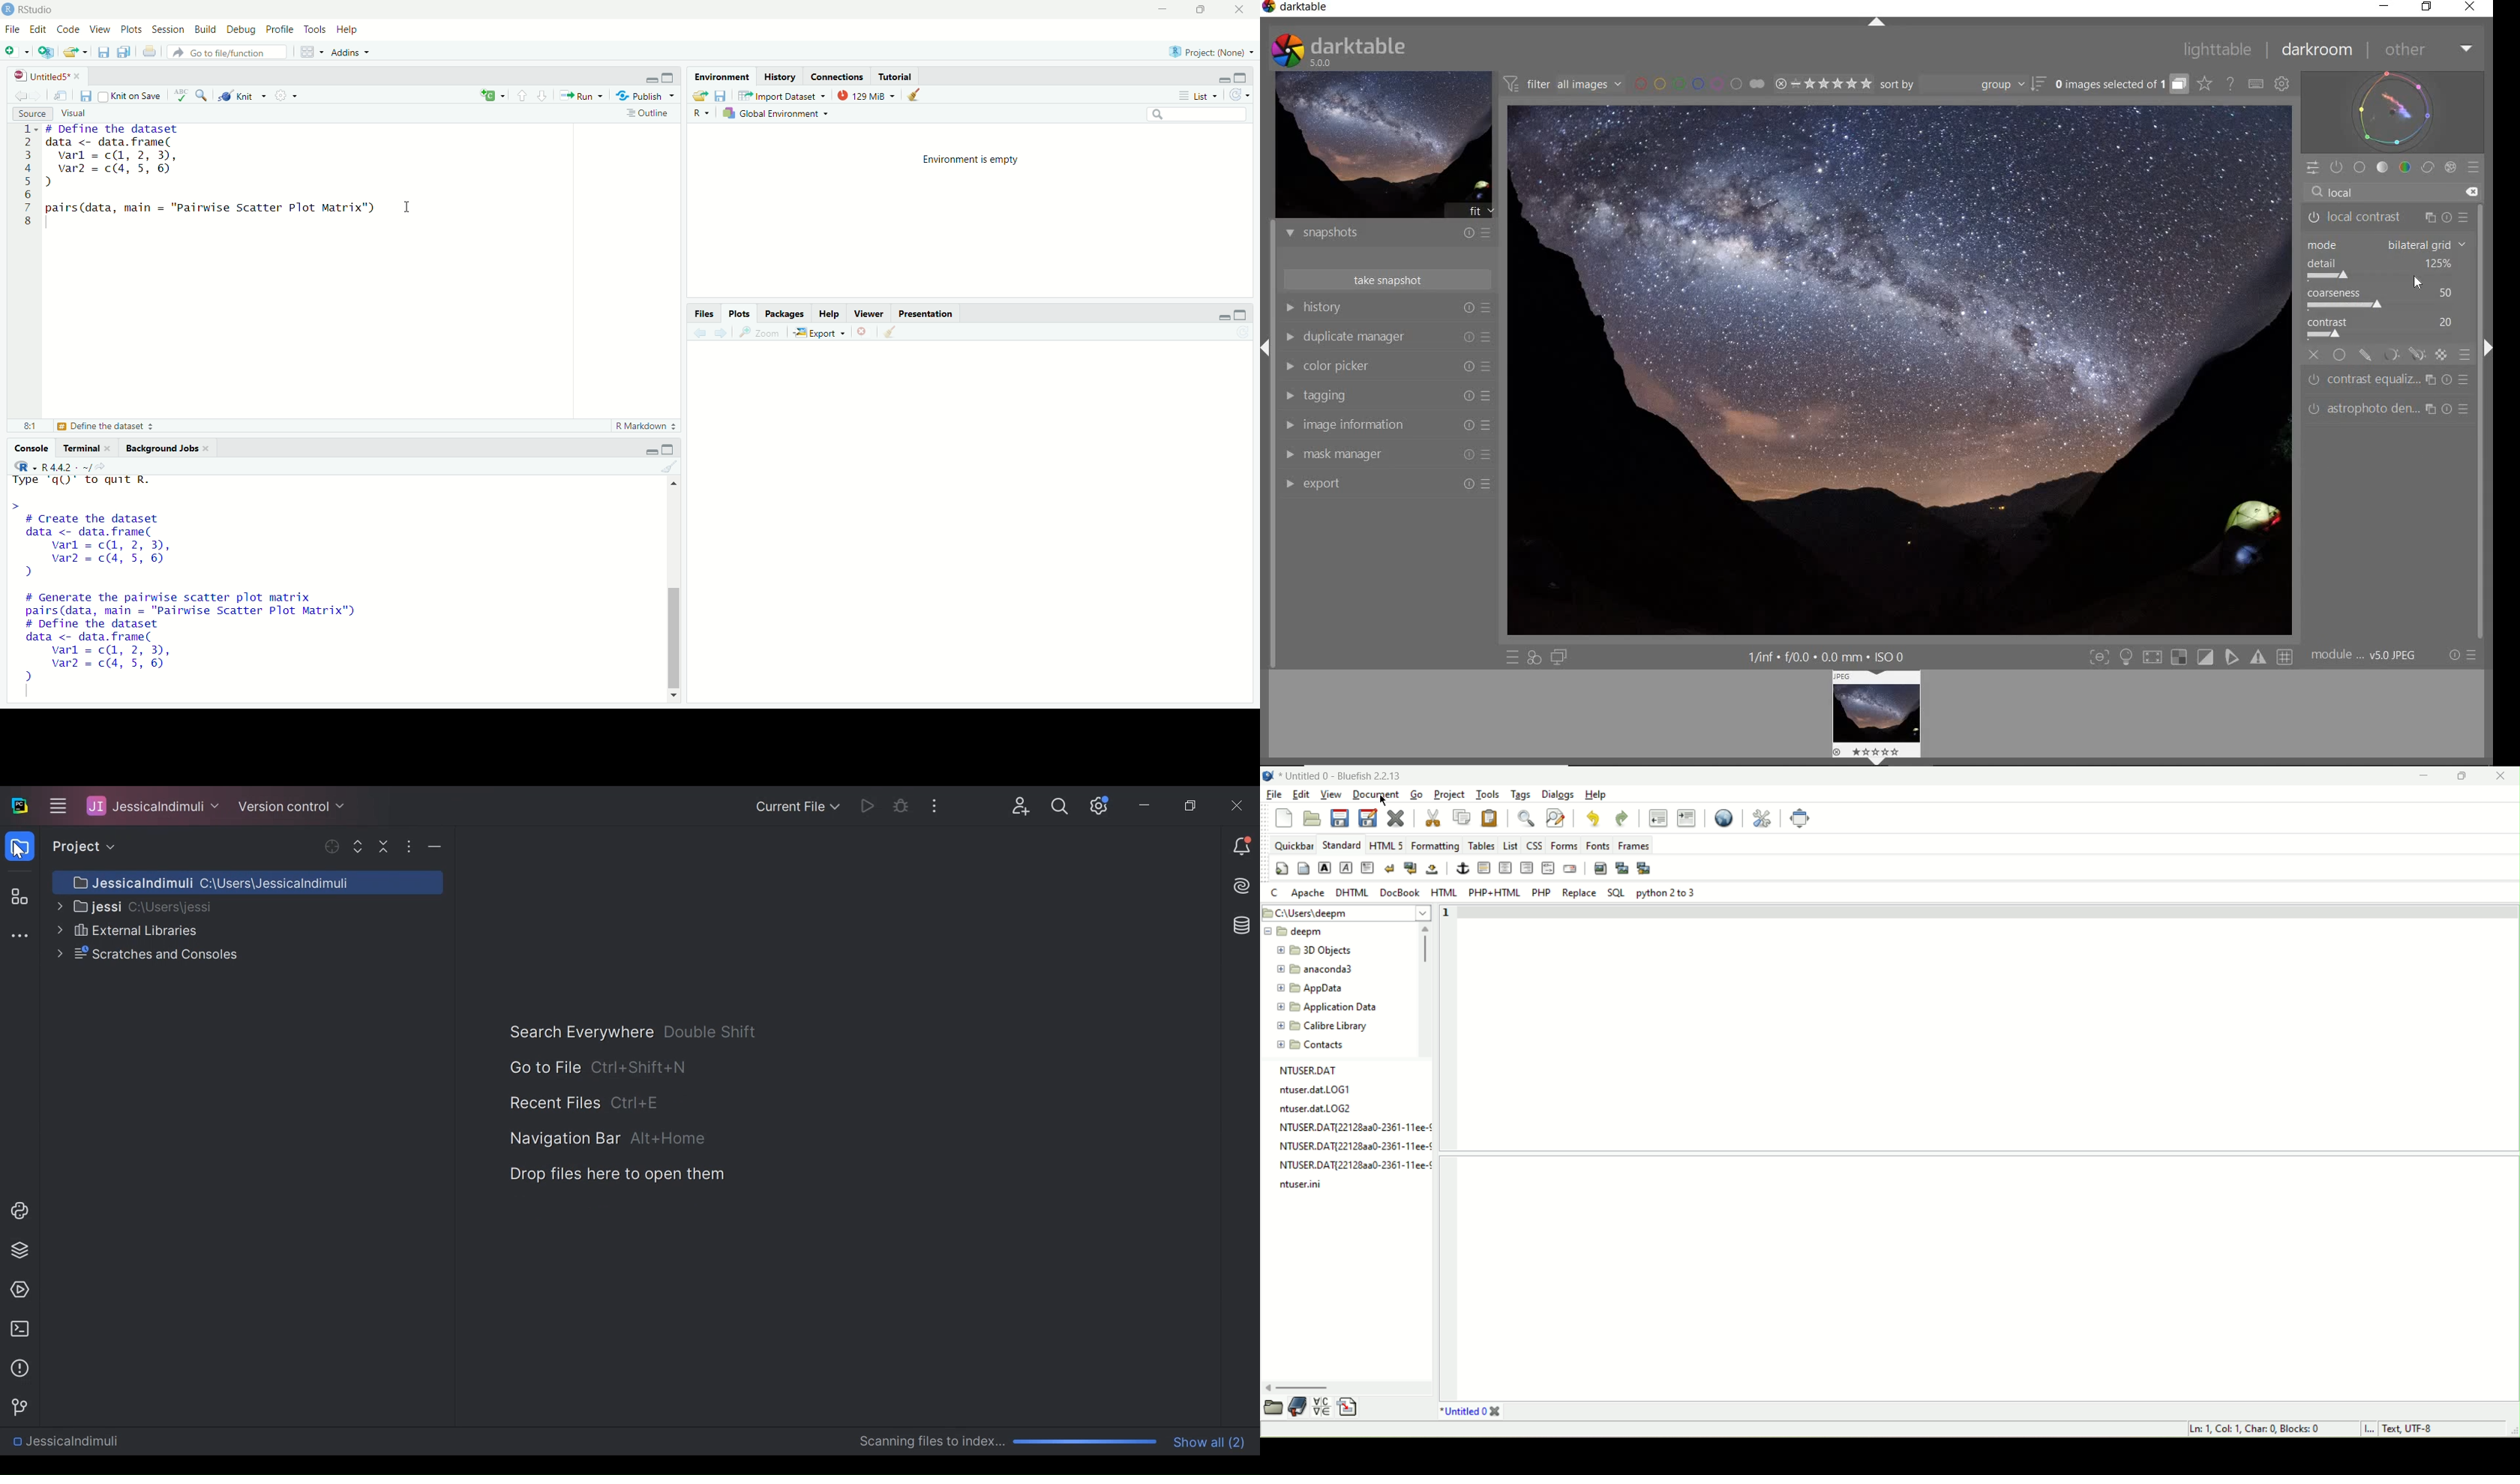 The width and height of the screenshot is (2520, 1484). I want to click on Import Dataset, so click(781, 94).